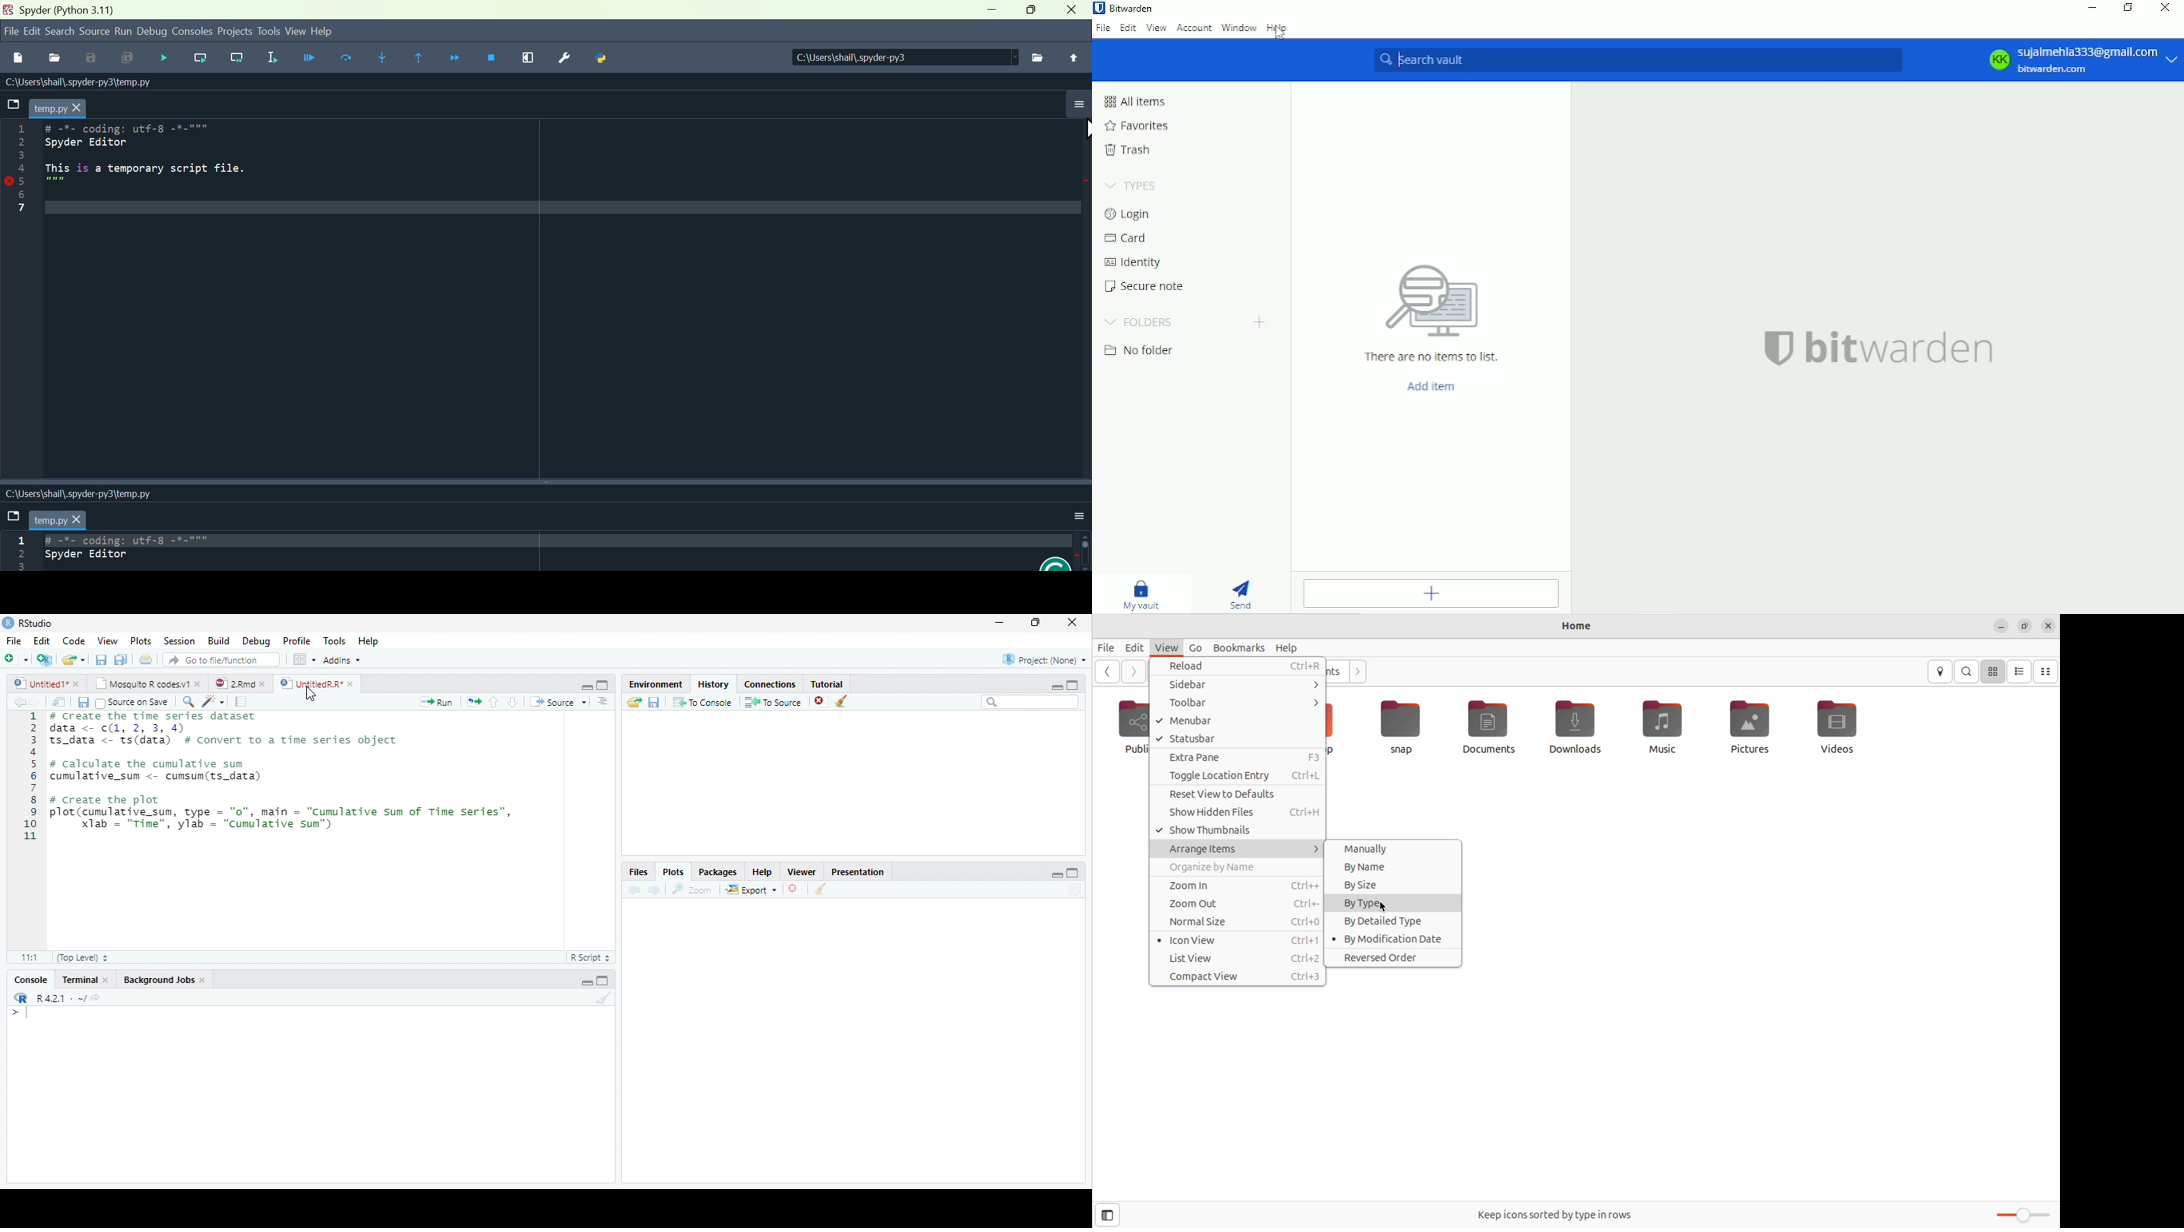  What do you see at coordinates (564, 59) in the screenshot?
I see `Settings` at bounding box center [564, 59].